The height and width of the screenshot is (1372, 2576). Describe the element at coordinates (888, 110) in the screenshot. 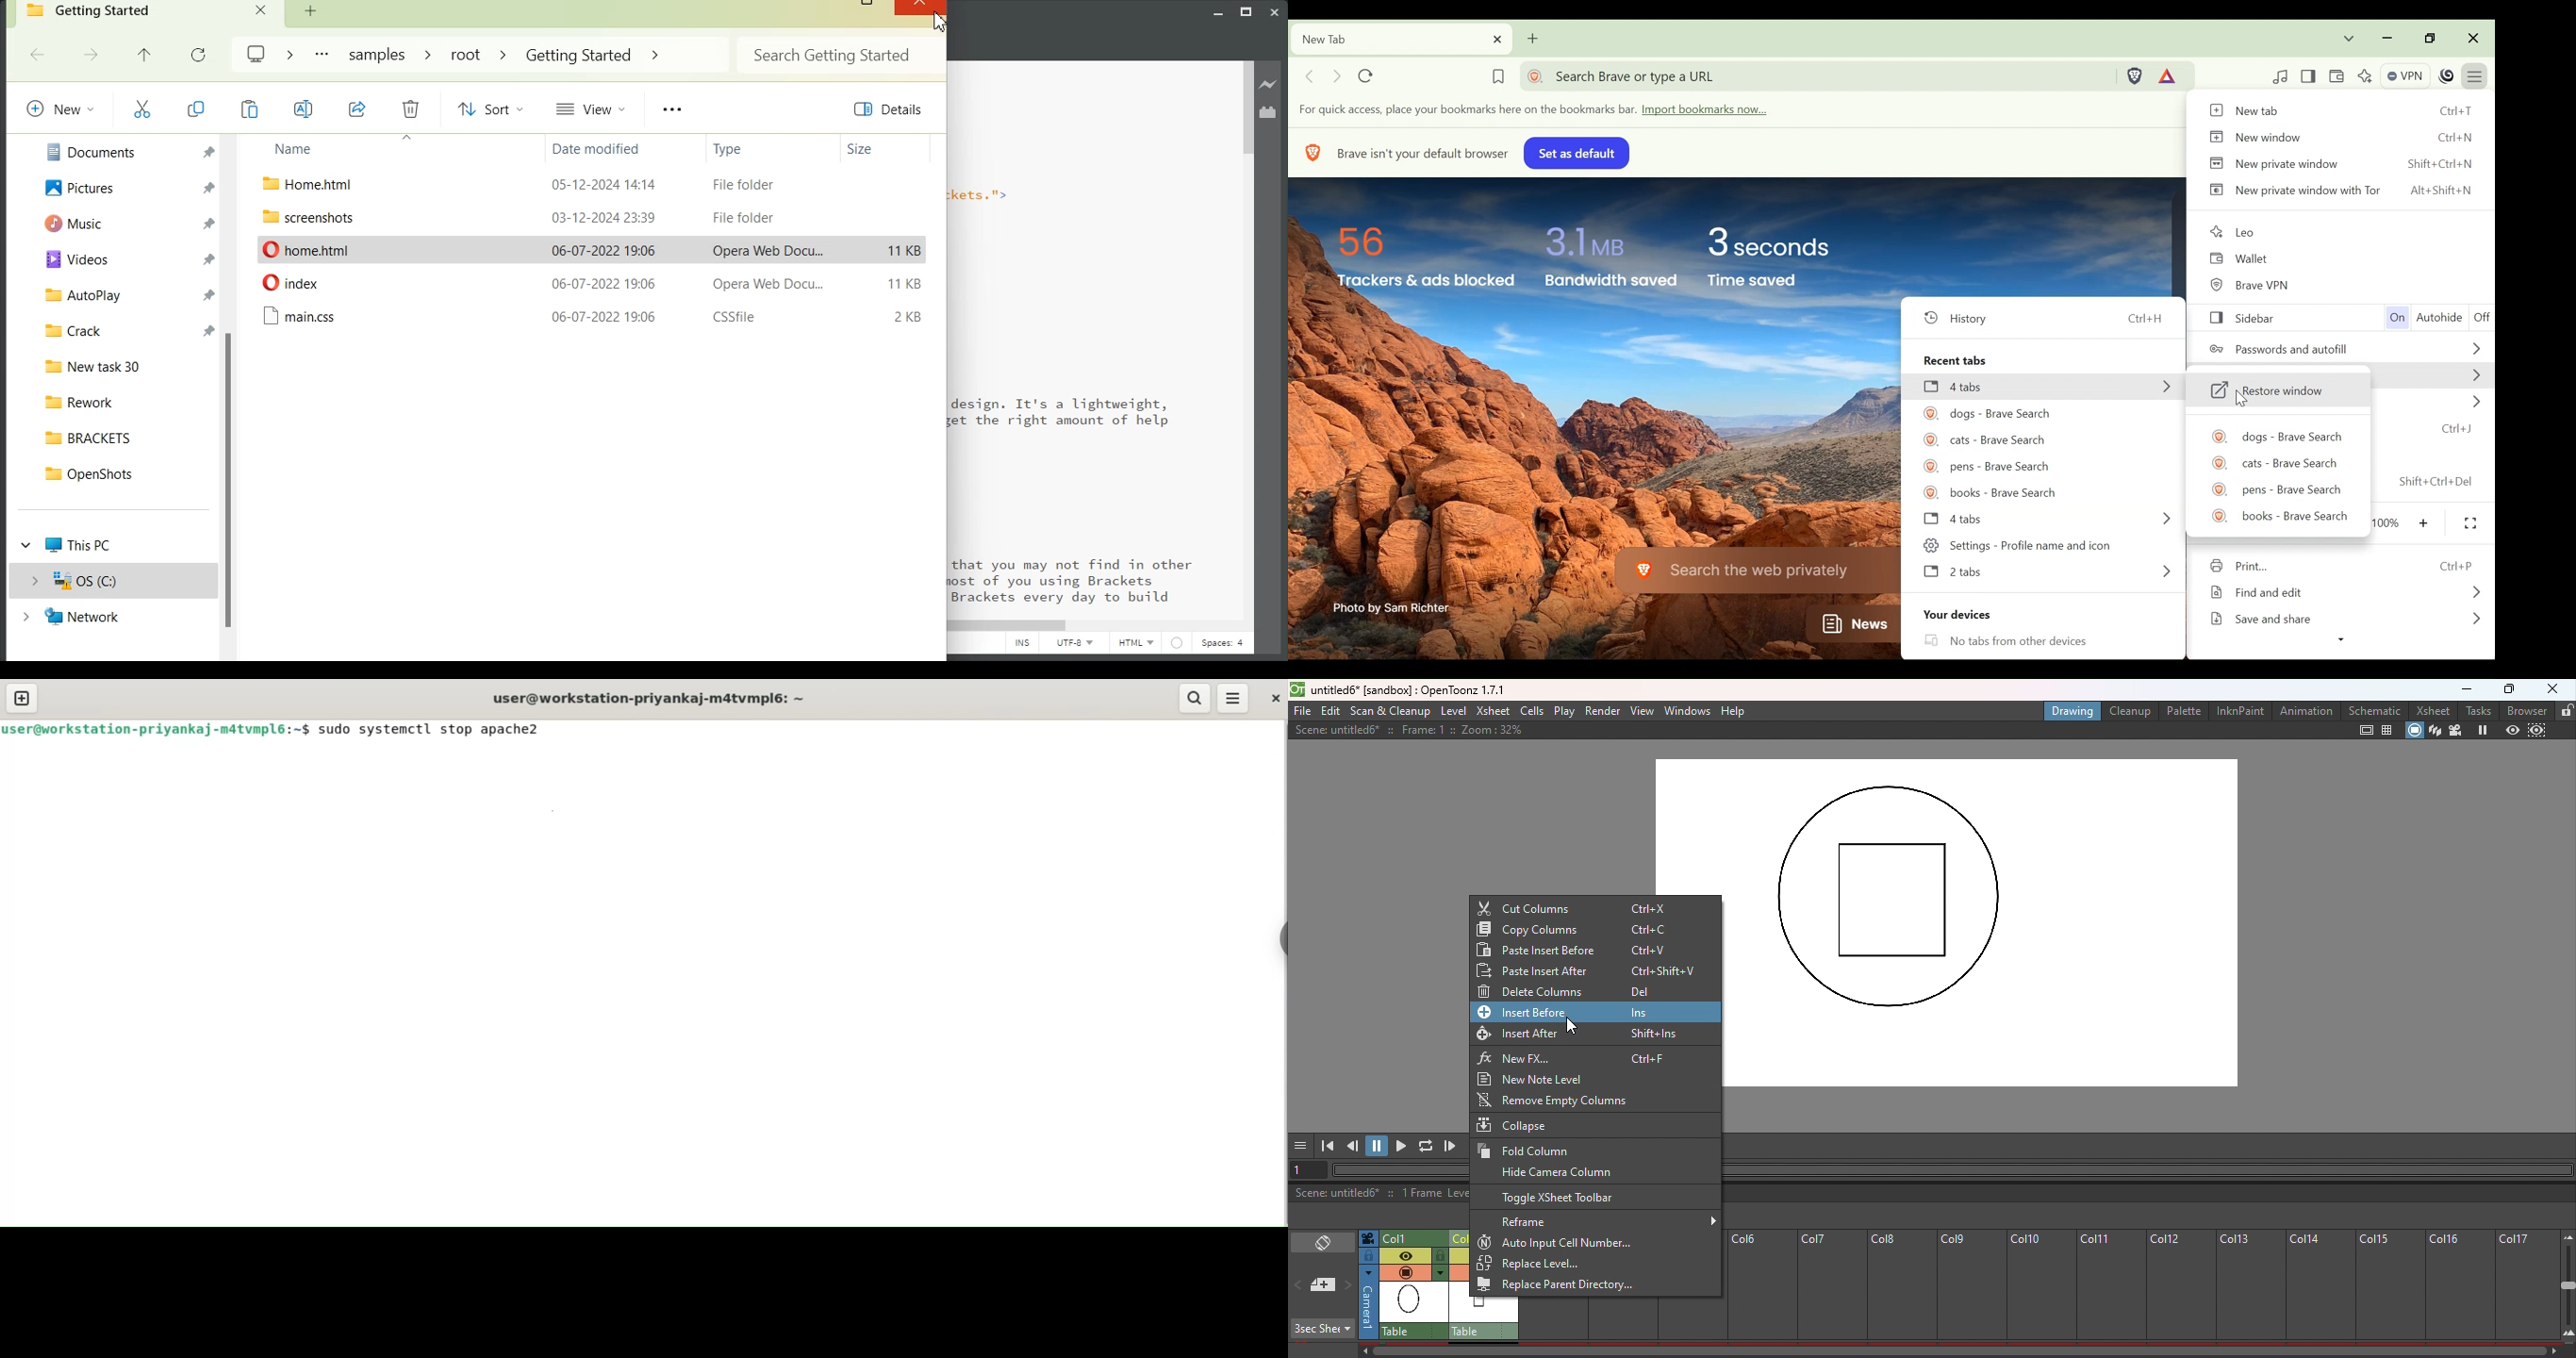

I see `Details` at that location.